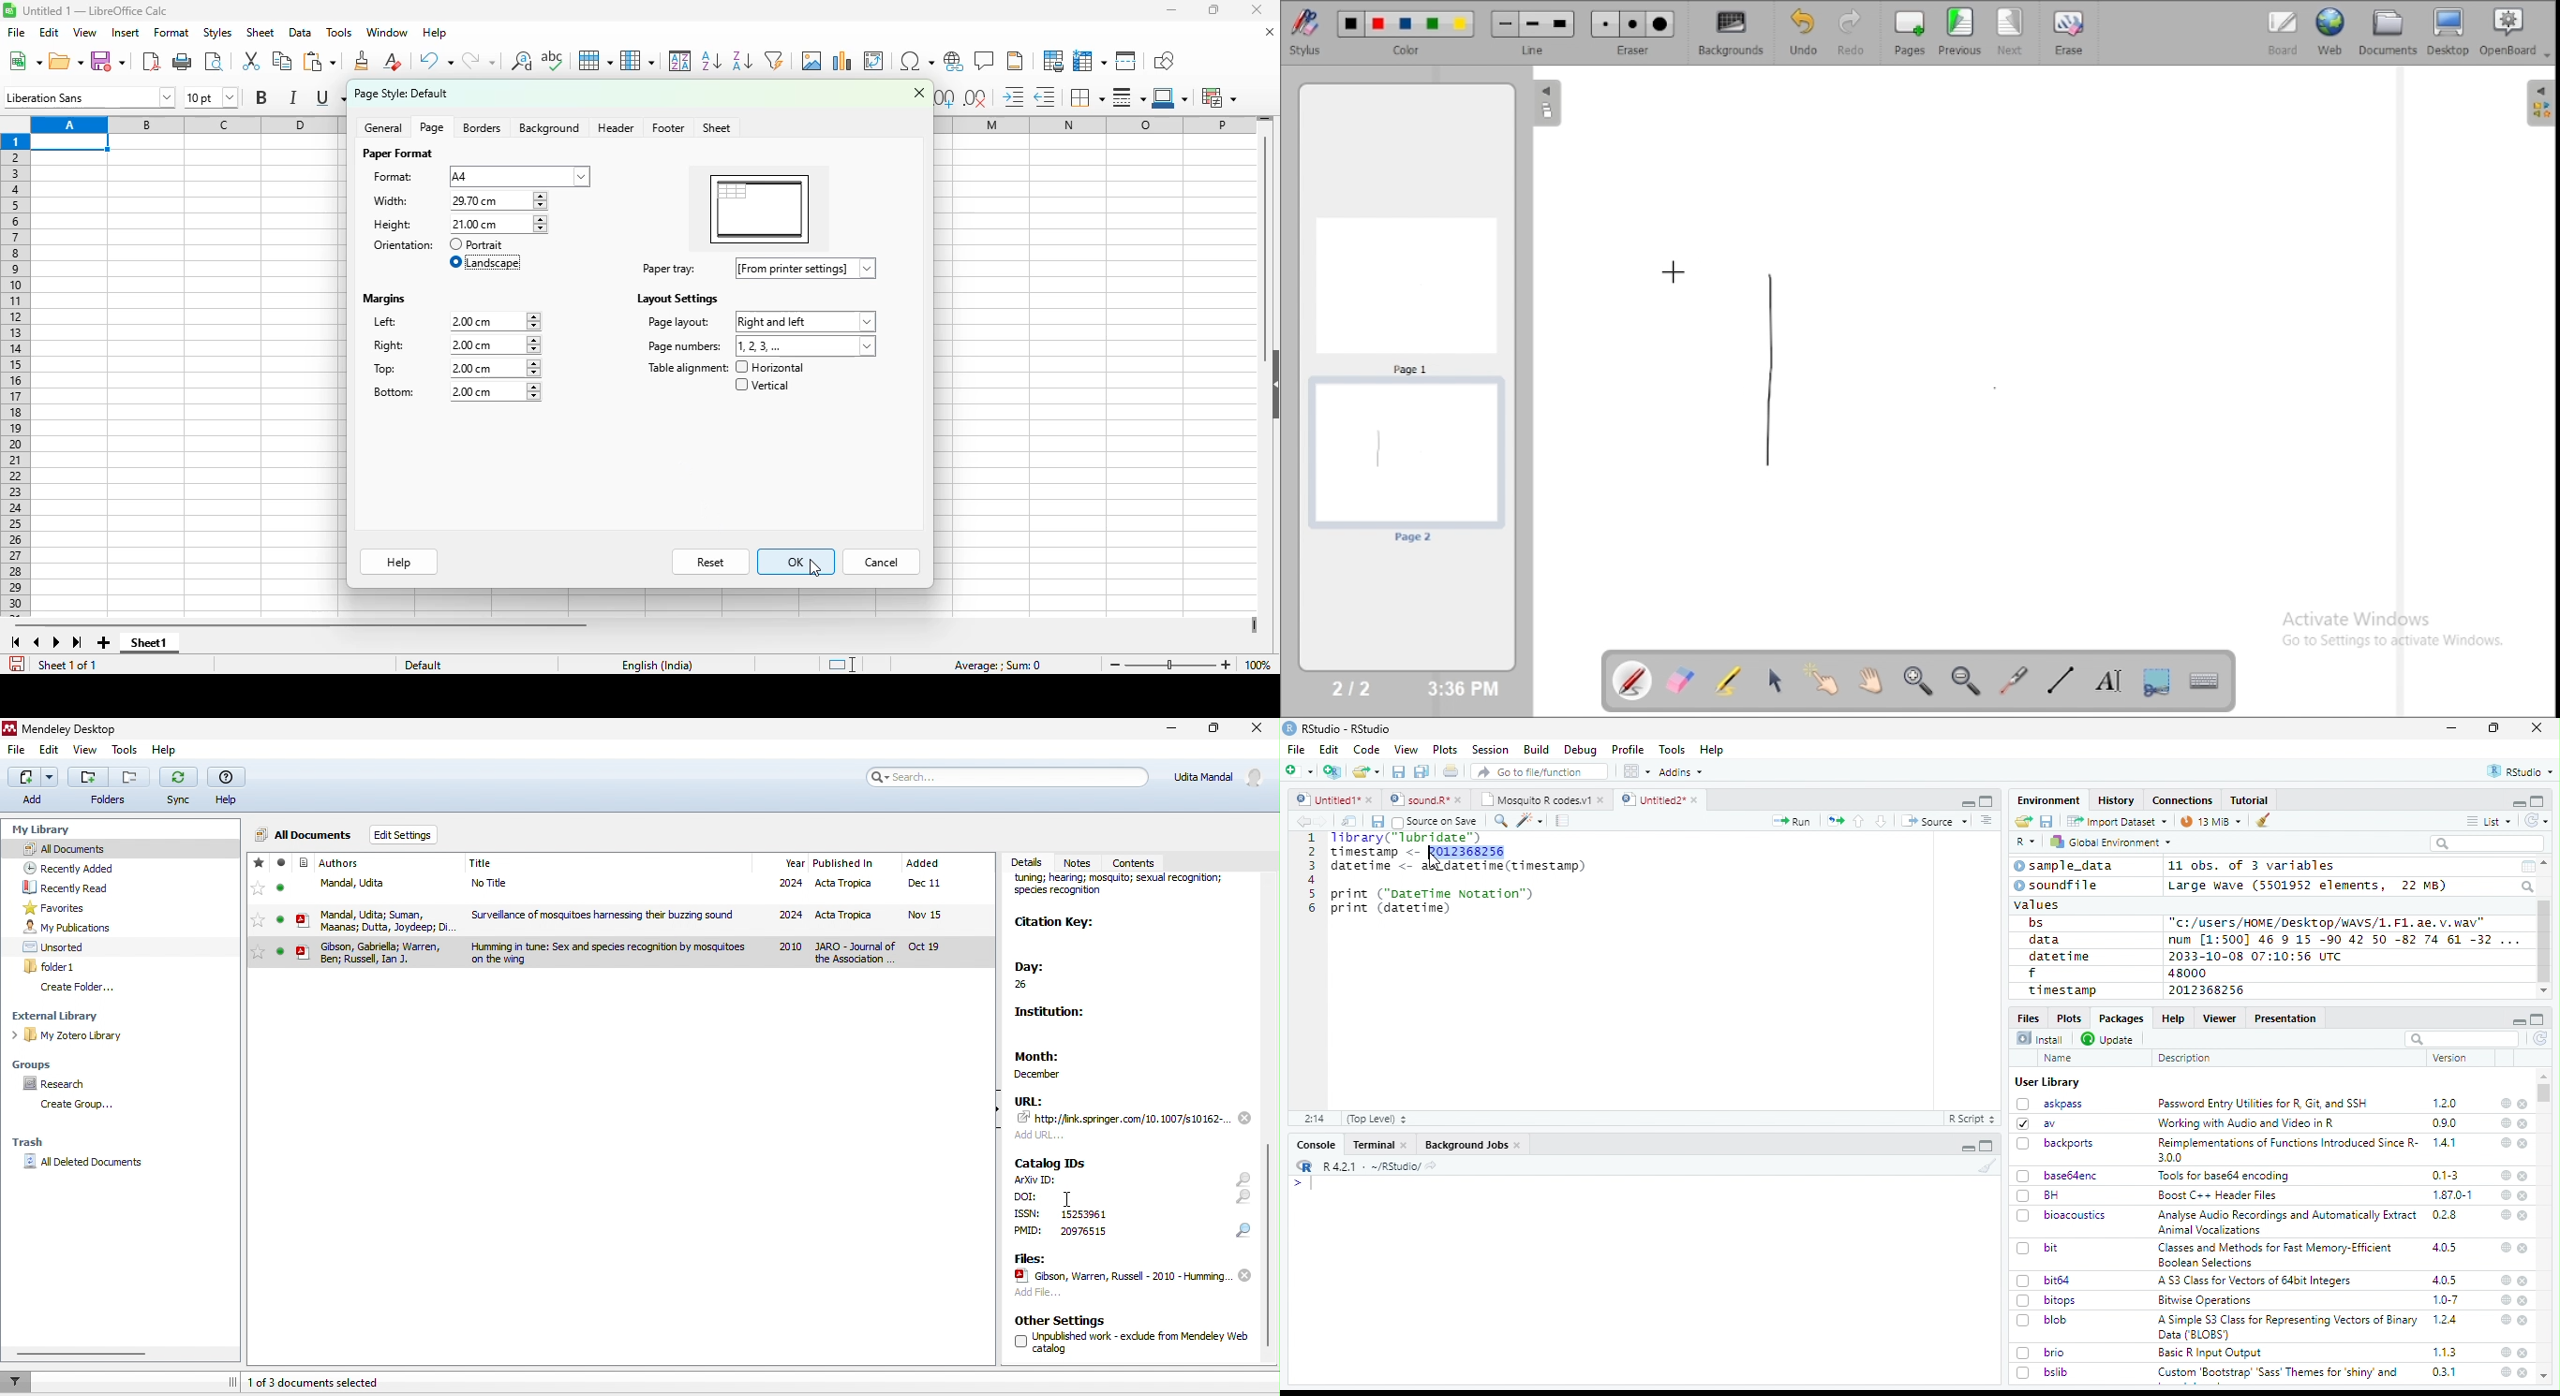 The width and height of the screenshot is (2576, 1400). Describe the element at coordinates (2527, 867) in the screenshot. I see `Calendar` at that location.